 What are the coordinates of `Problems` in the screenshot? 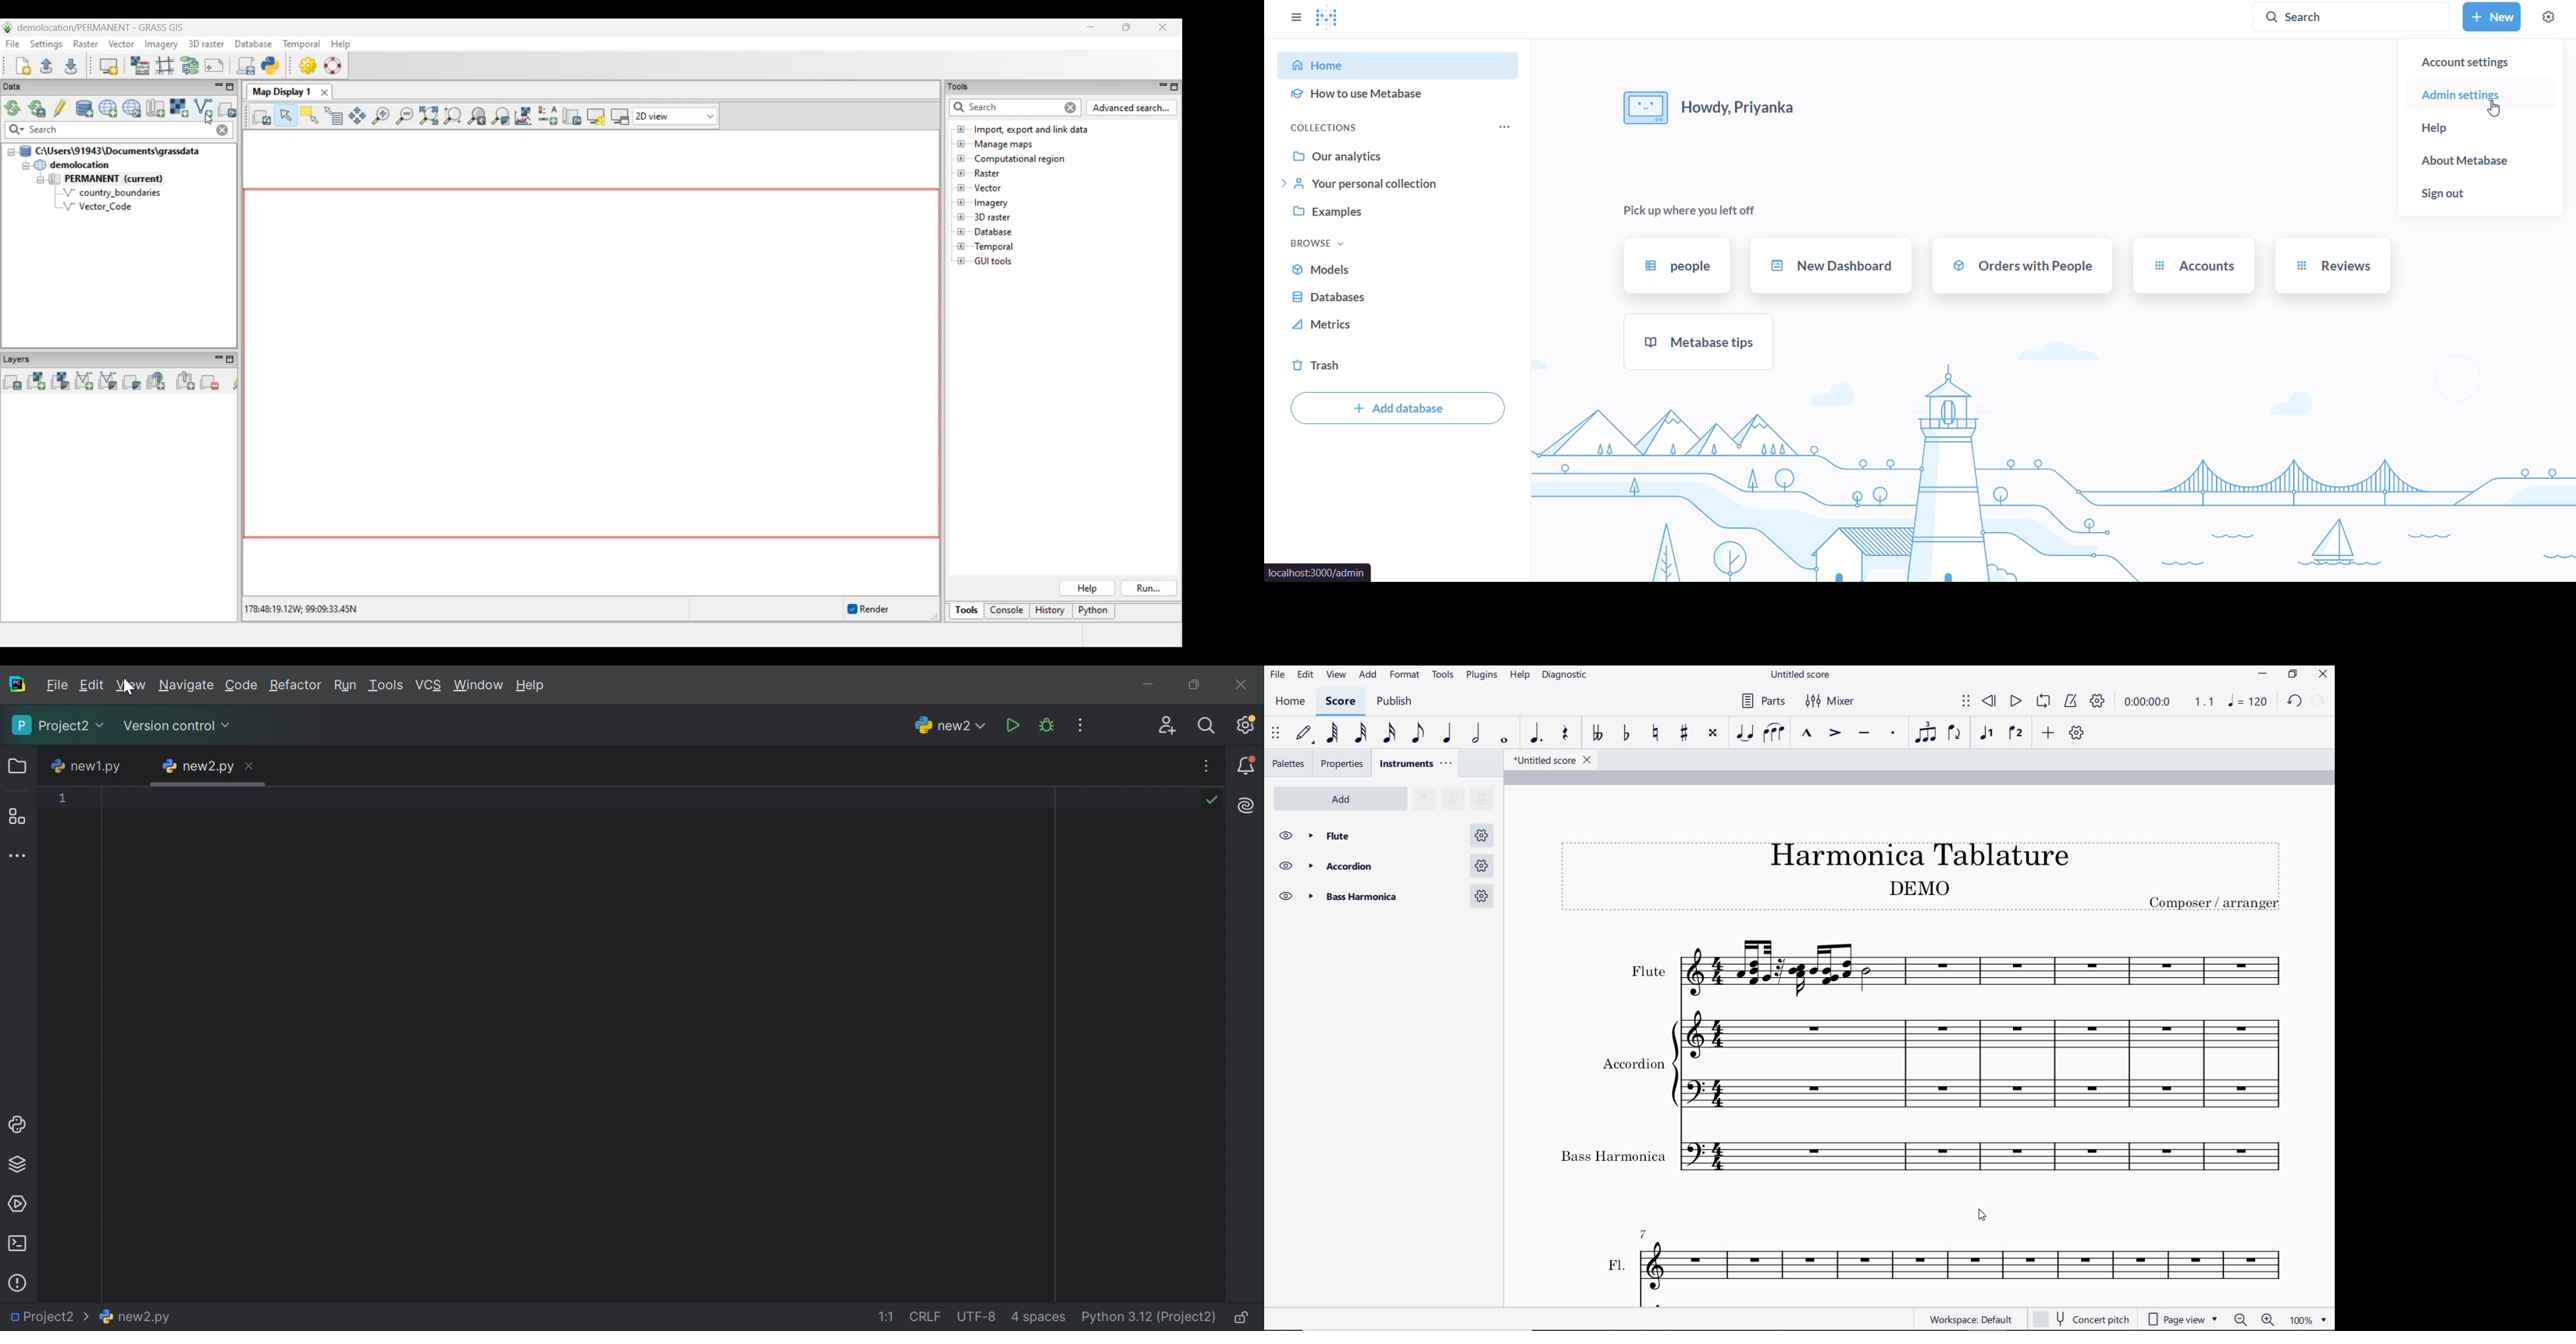 It's located at (19, 1282).